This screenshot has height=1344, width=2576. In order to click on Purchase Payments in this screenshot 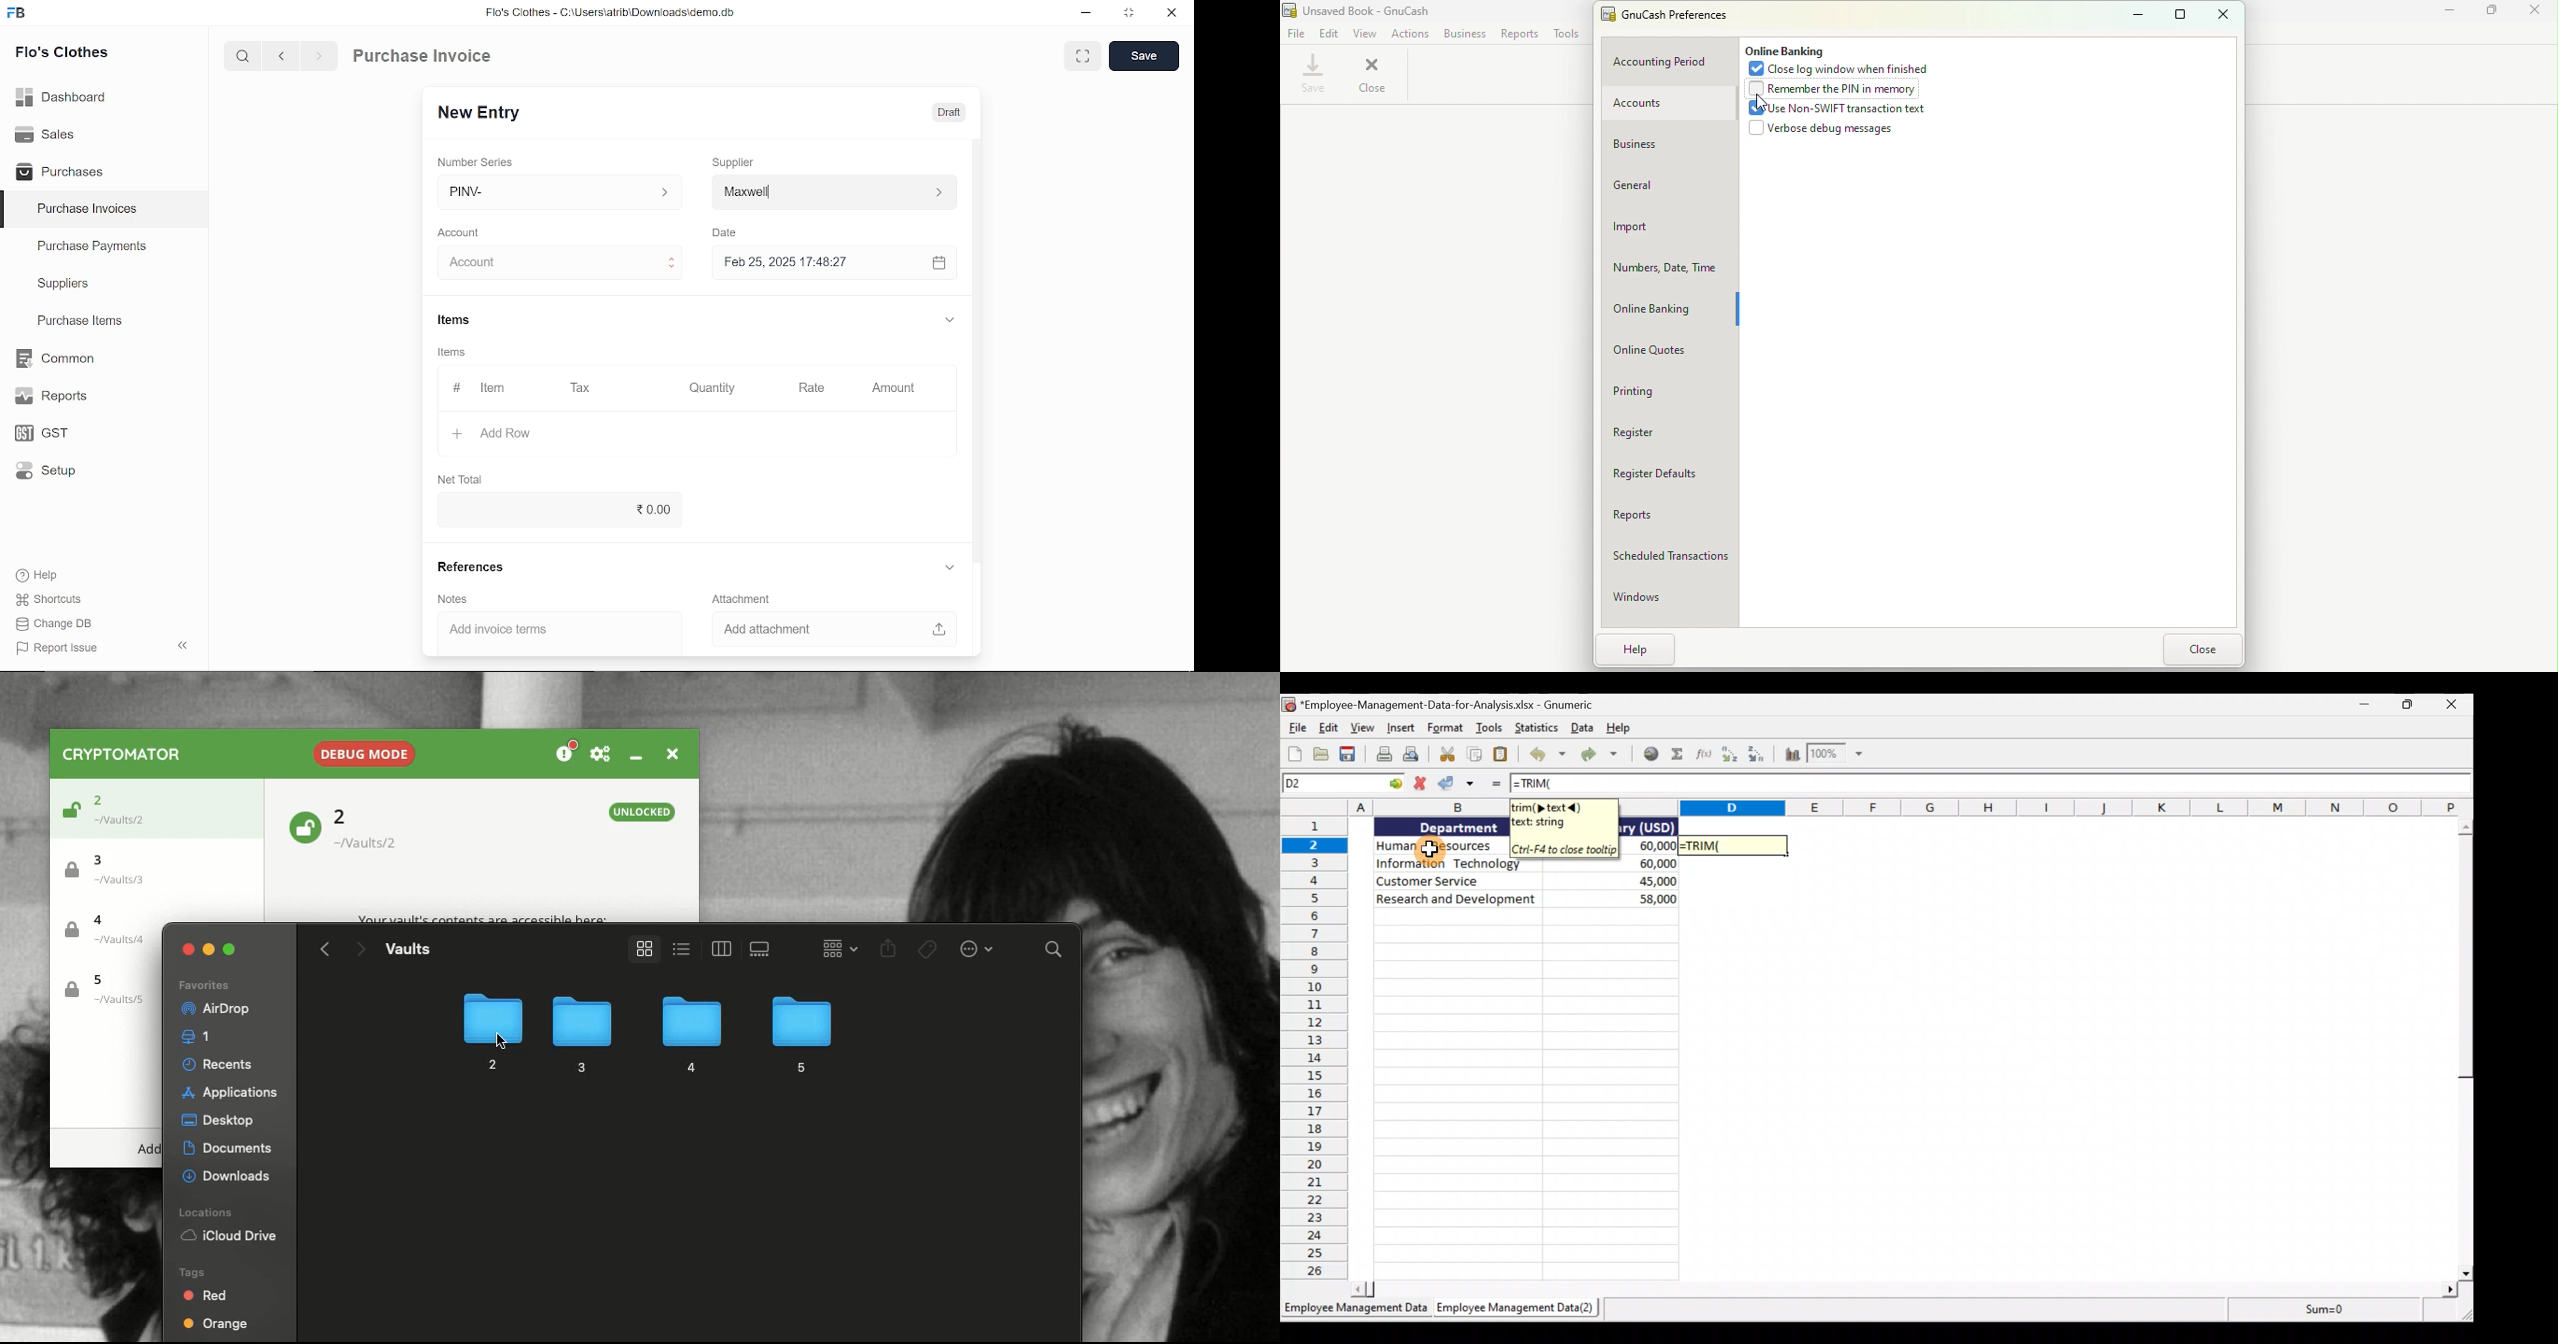, I will do `click(105, 250)`.